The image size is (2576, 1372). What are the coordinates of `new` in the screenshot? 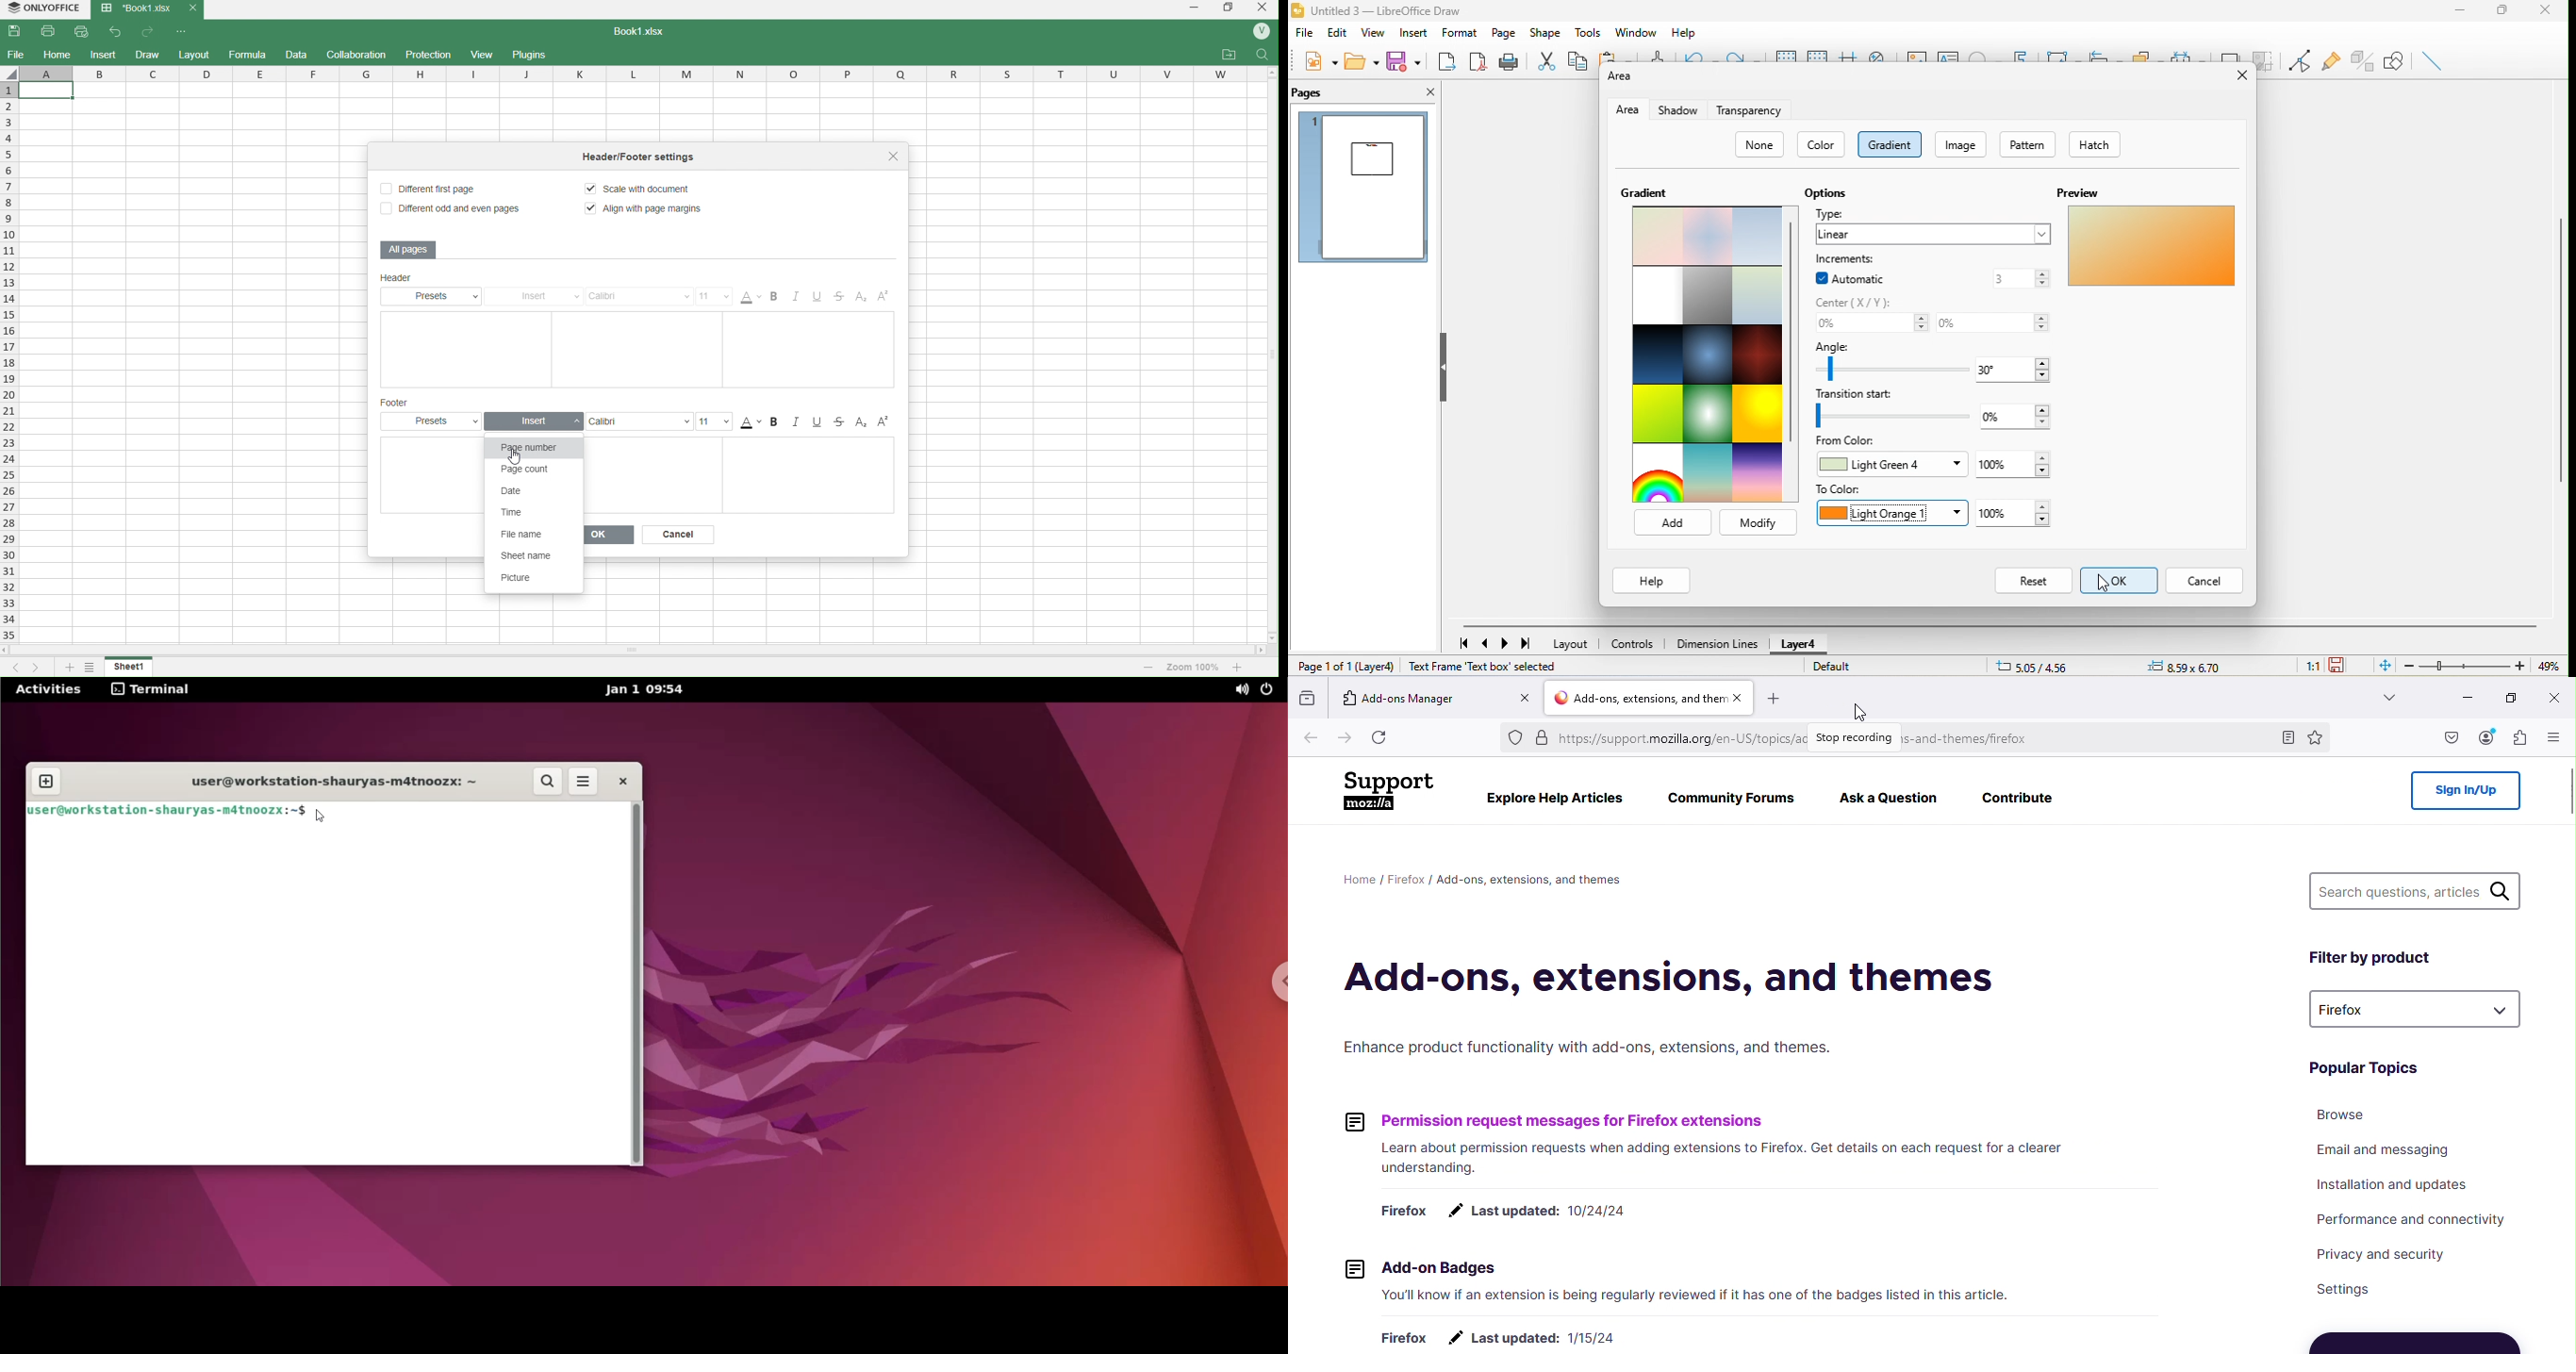 It's located at (1318, 61).